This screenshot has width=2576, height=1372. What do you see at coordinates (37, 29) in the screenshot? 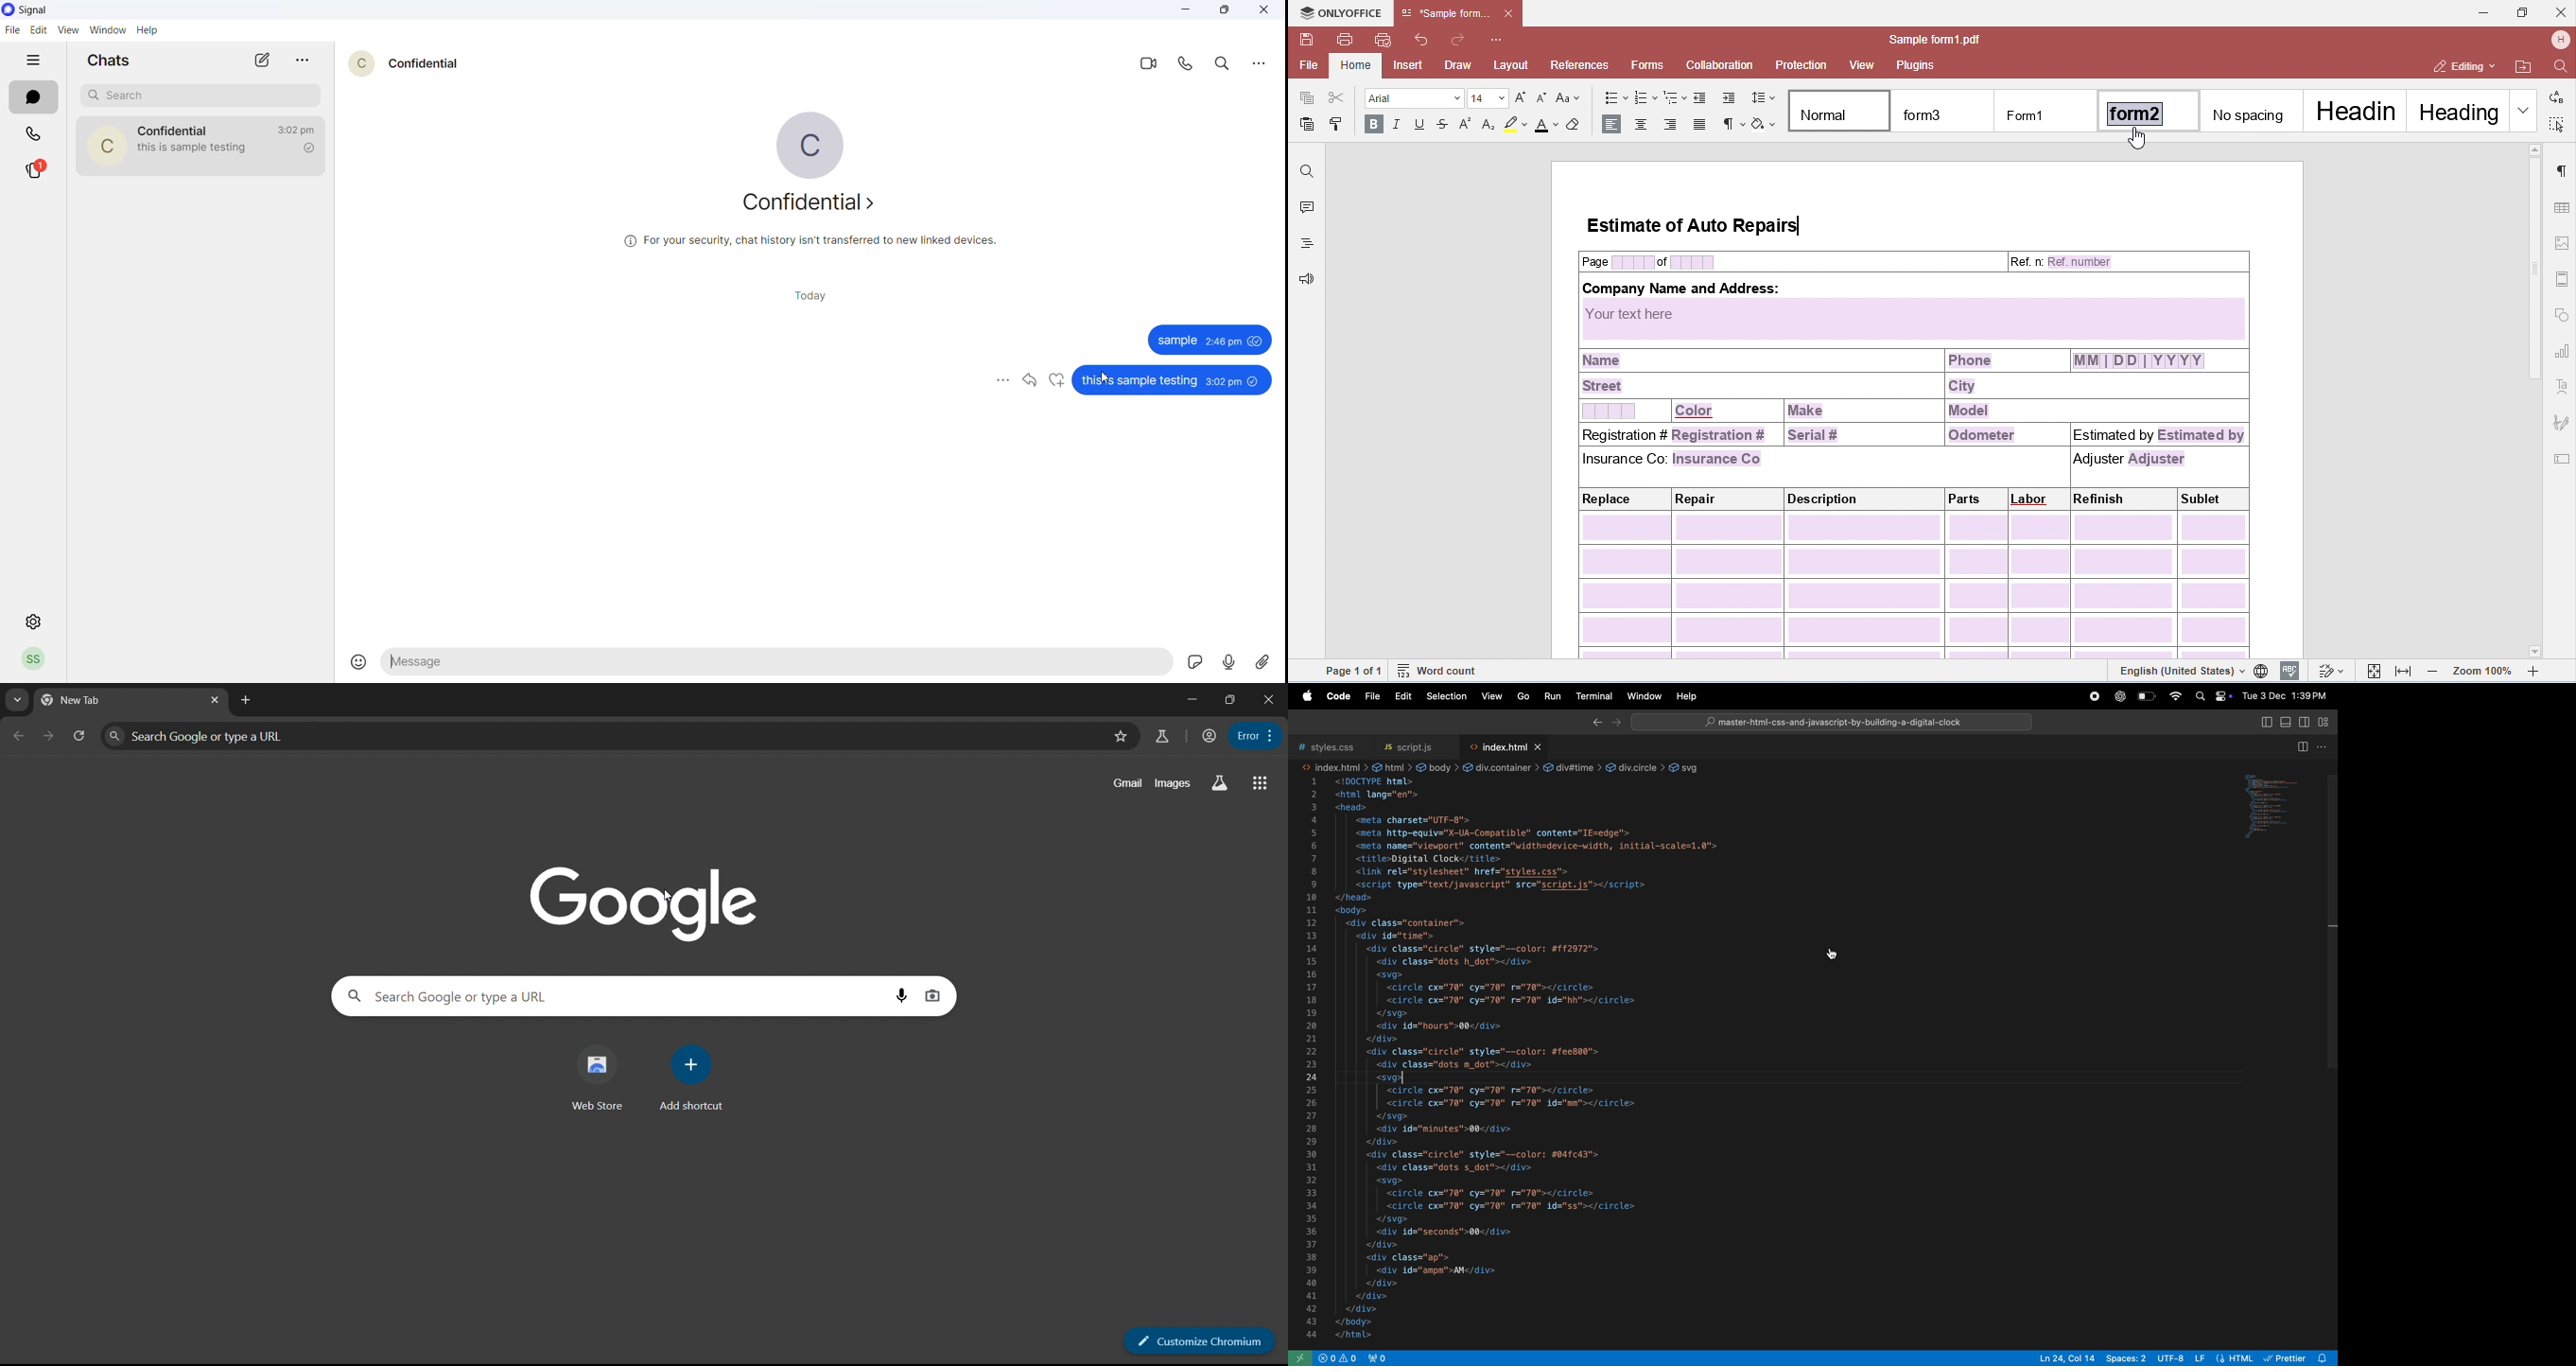
I see `edit` at bounding box center [37, 29].